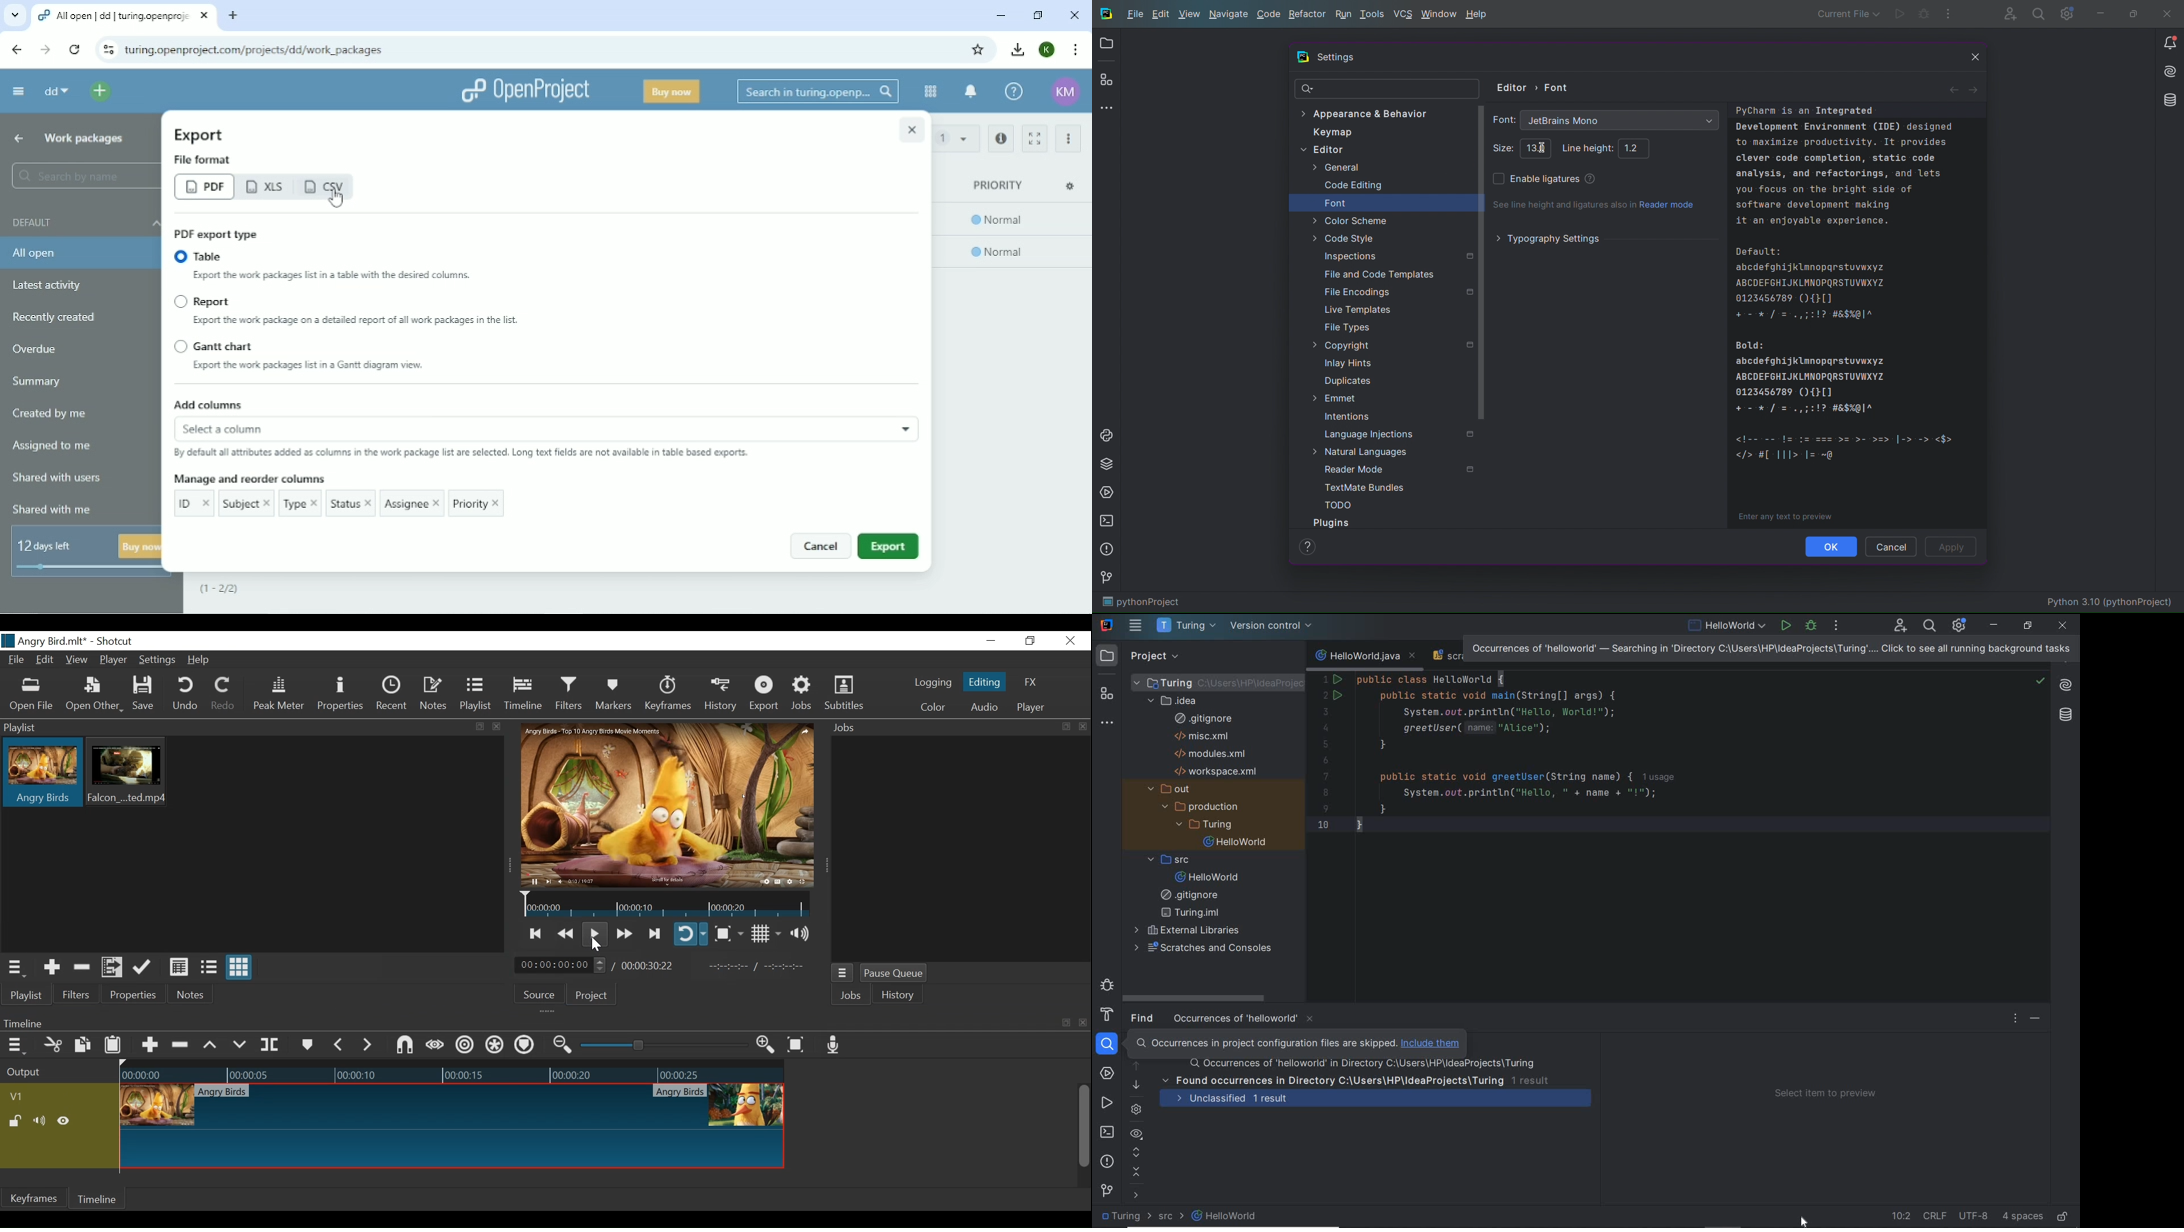 This screenshot has height=1232, width=2184. What do you see at coordinates (147, 695) in the screenshot?
I see `Save` at bounding box center [147, 695].